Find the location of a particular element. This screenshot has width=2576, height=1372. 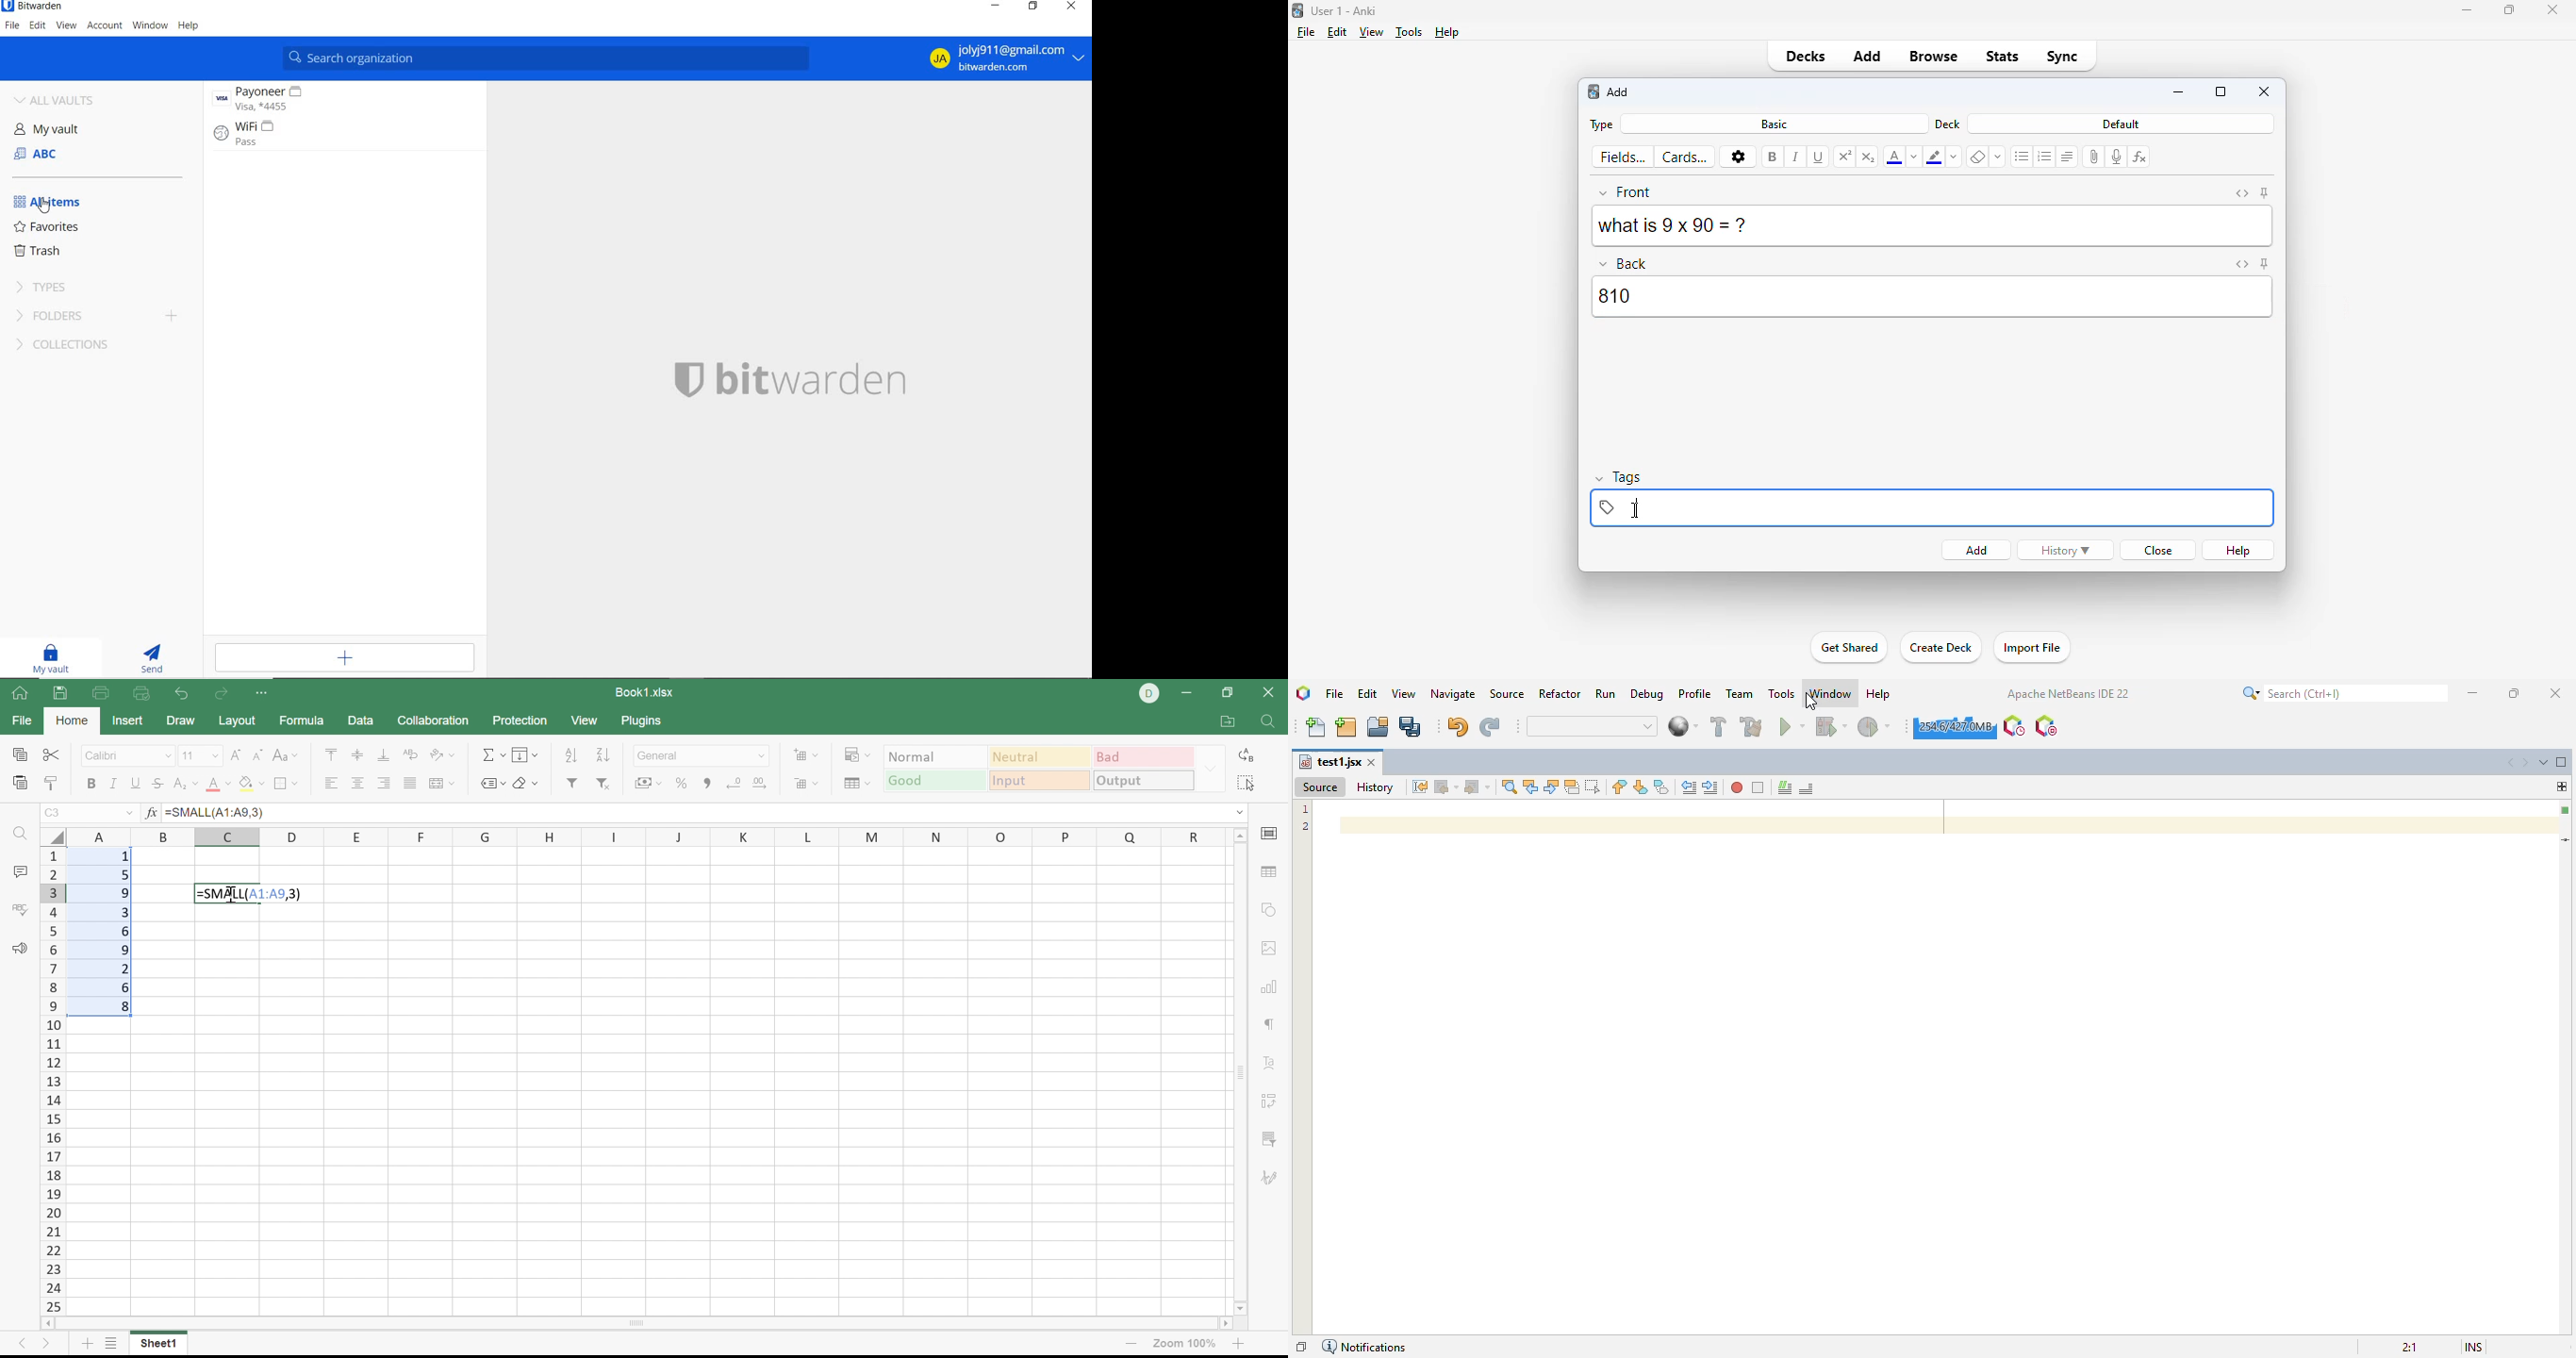

SHARED VAULT: ABC is located at coordinates (64, 152).